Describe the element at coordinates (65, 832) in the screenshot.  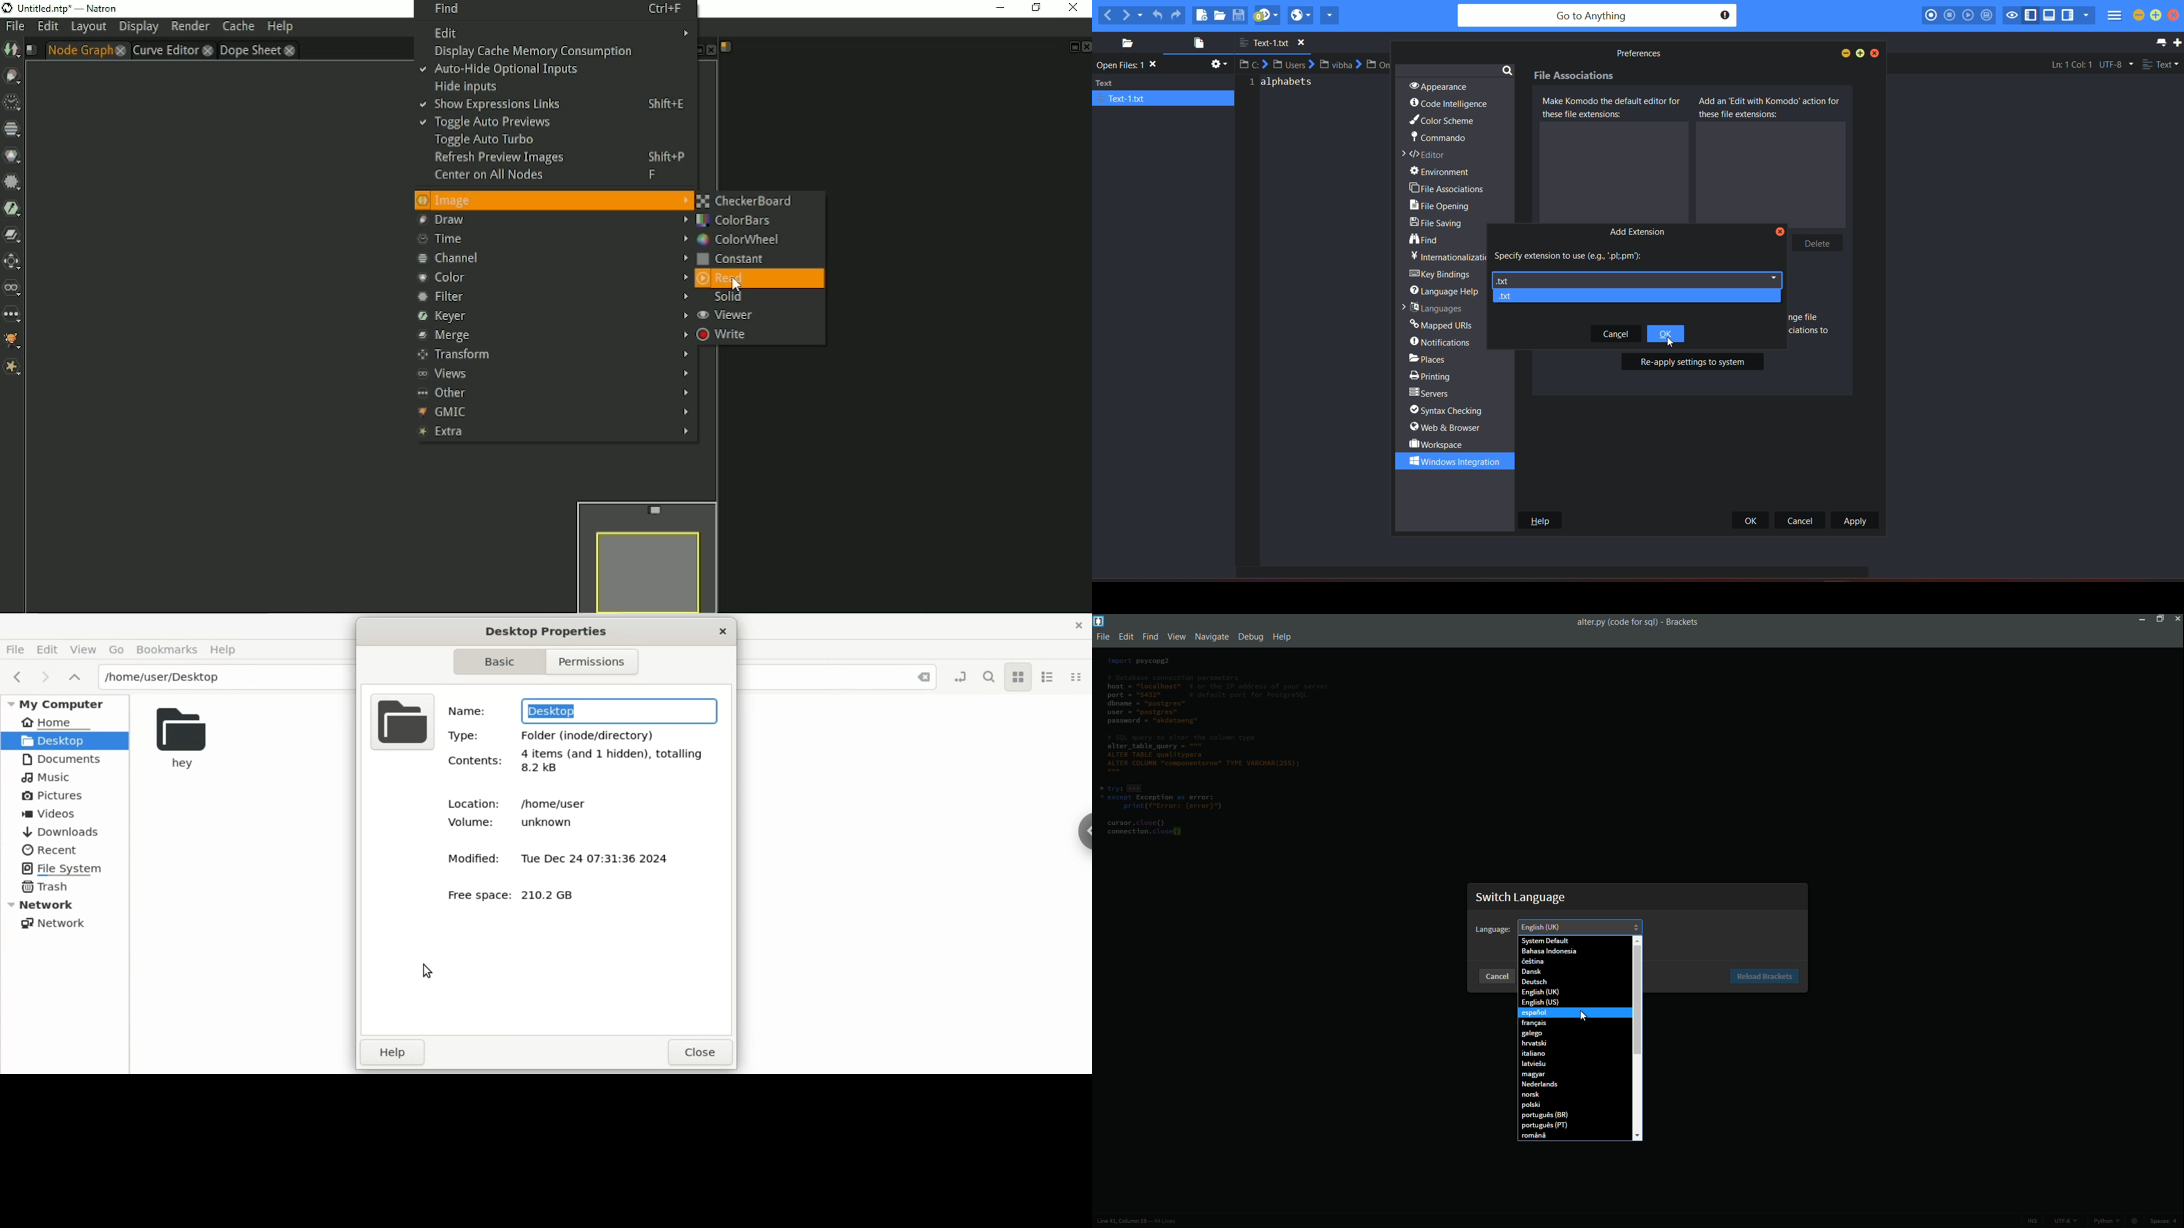
I see `downloads` at that location.